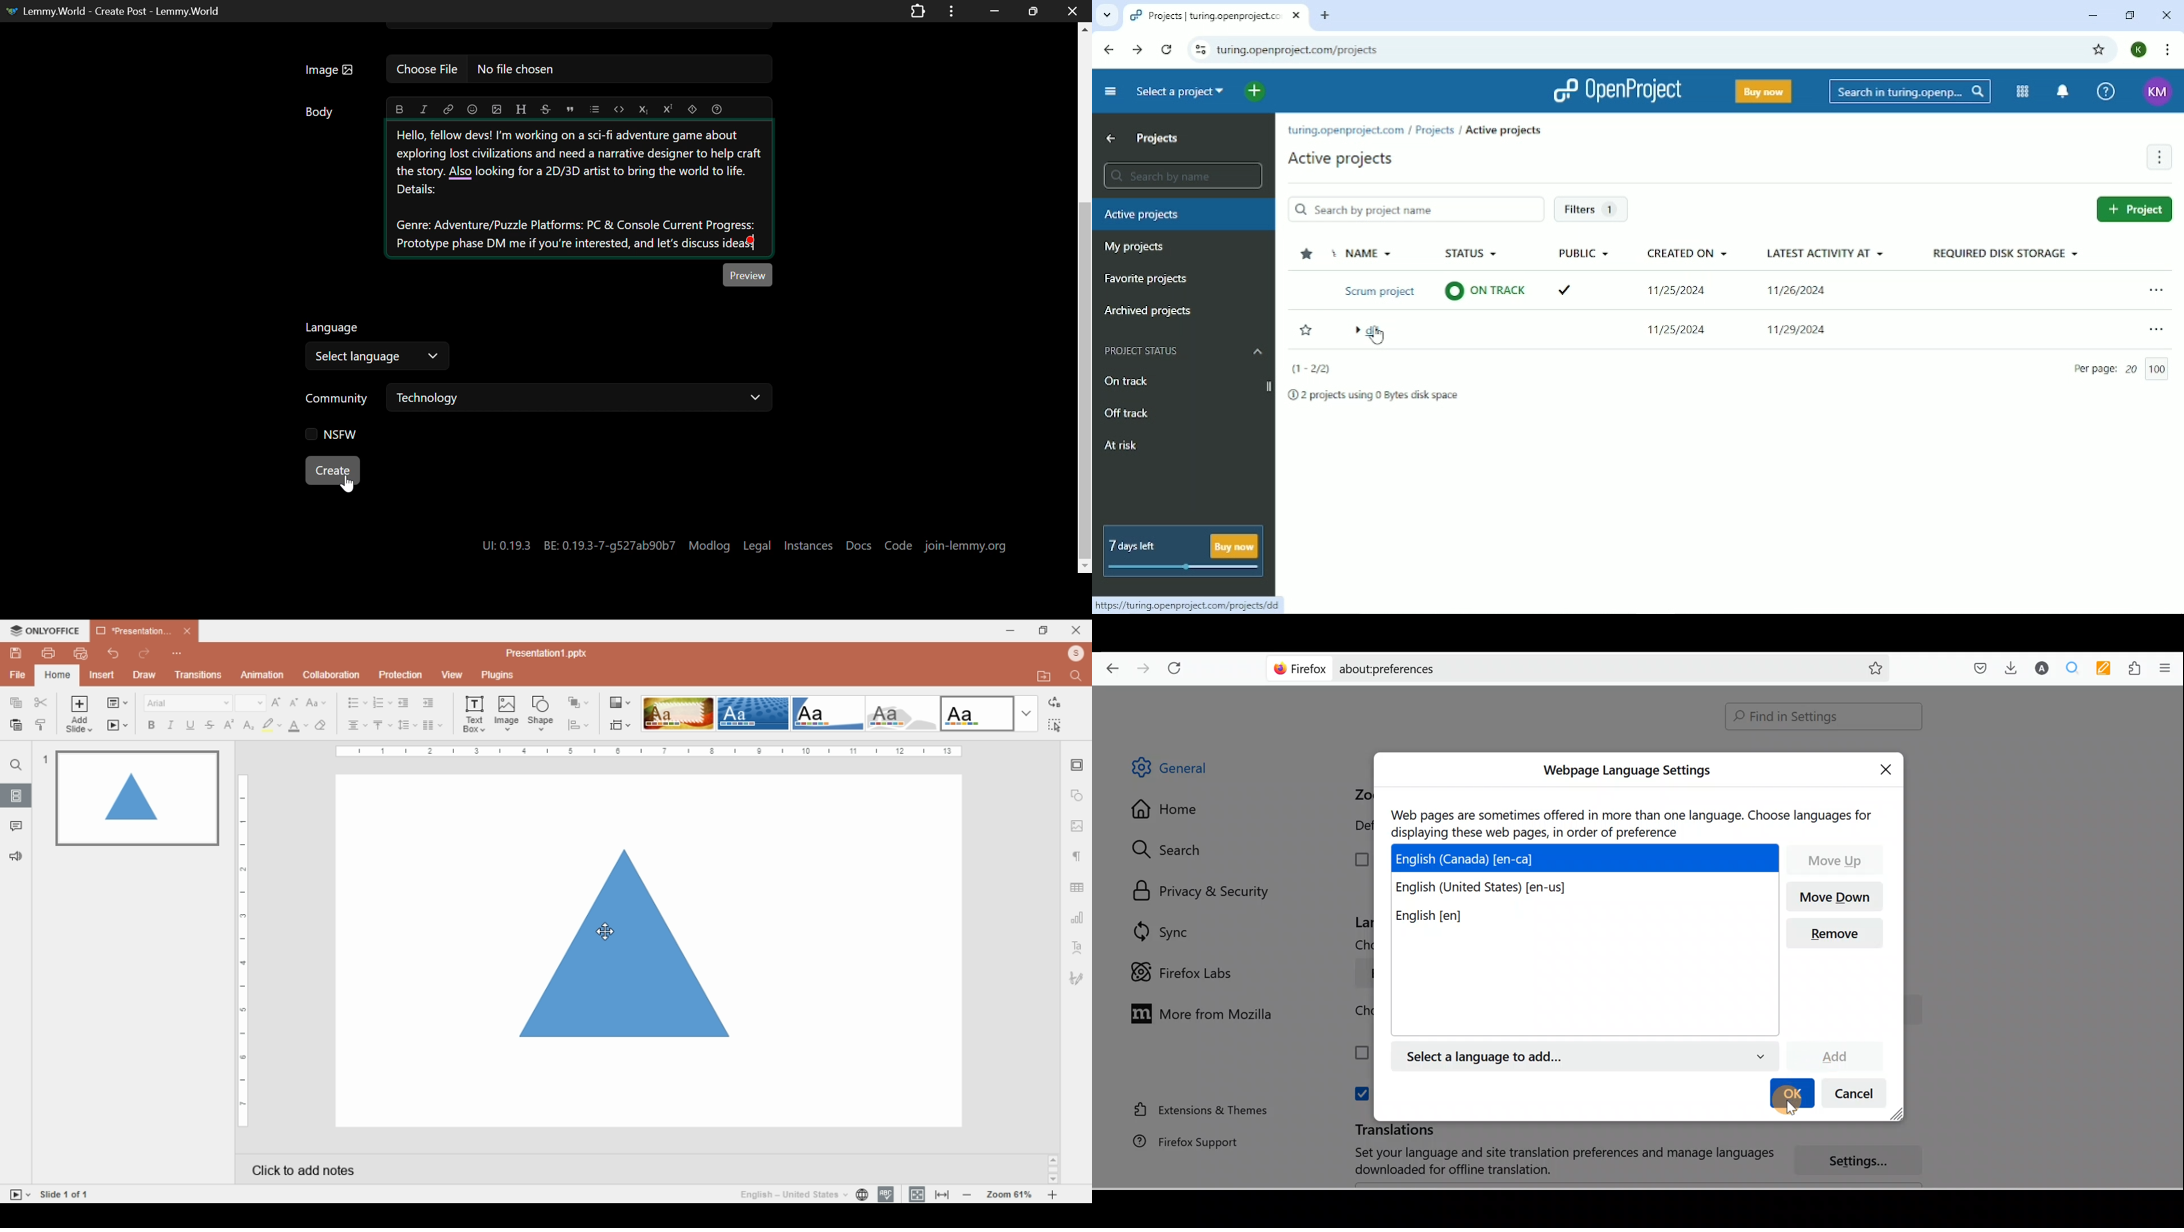 Image resolution: width=2184 pixels, height=1232 pixels. Describe the element at coordinates (1077, 916) in the screenshot. I see `chart setting` at that location.